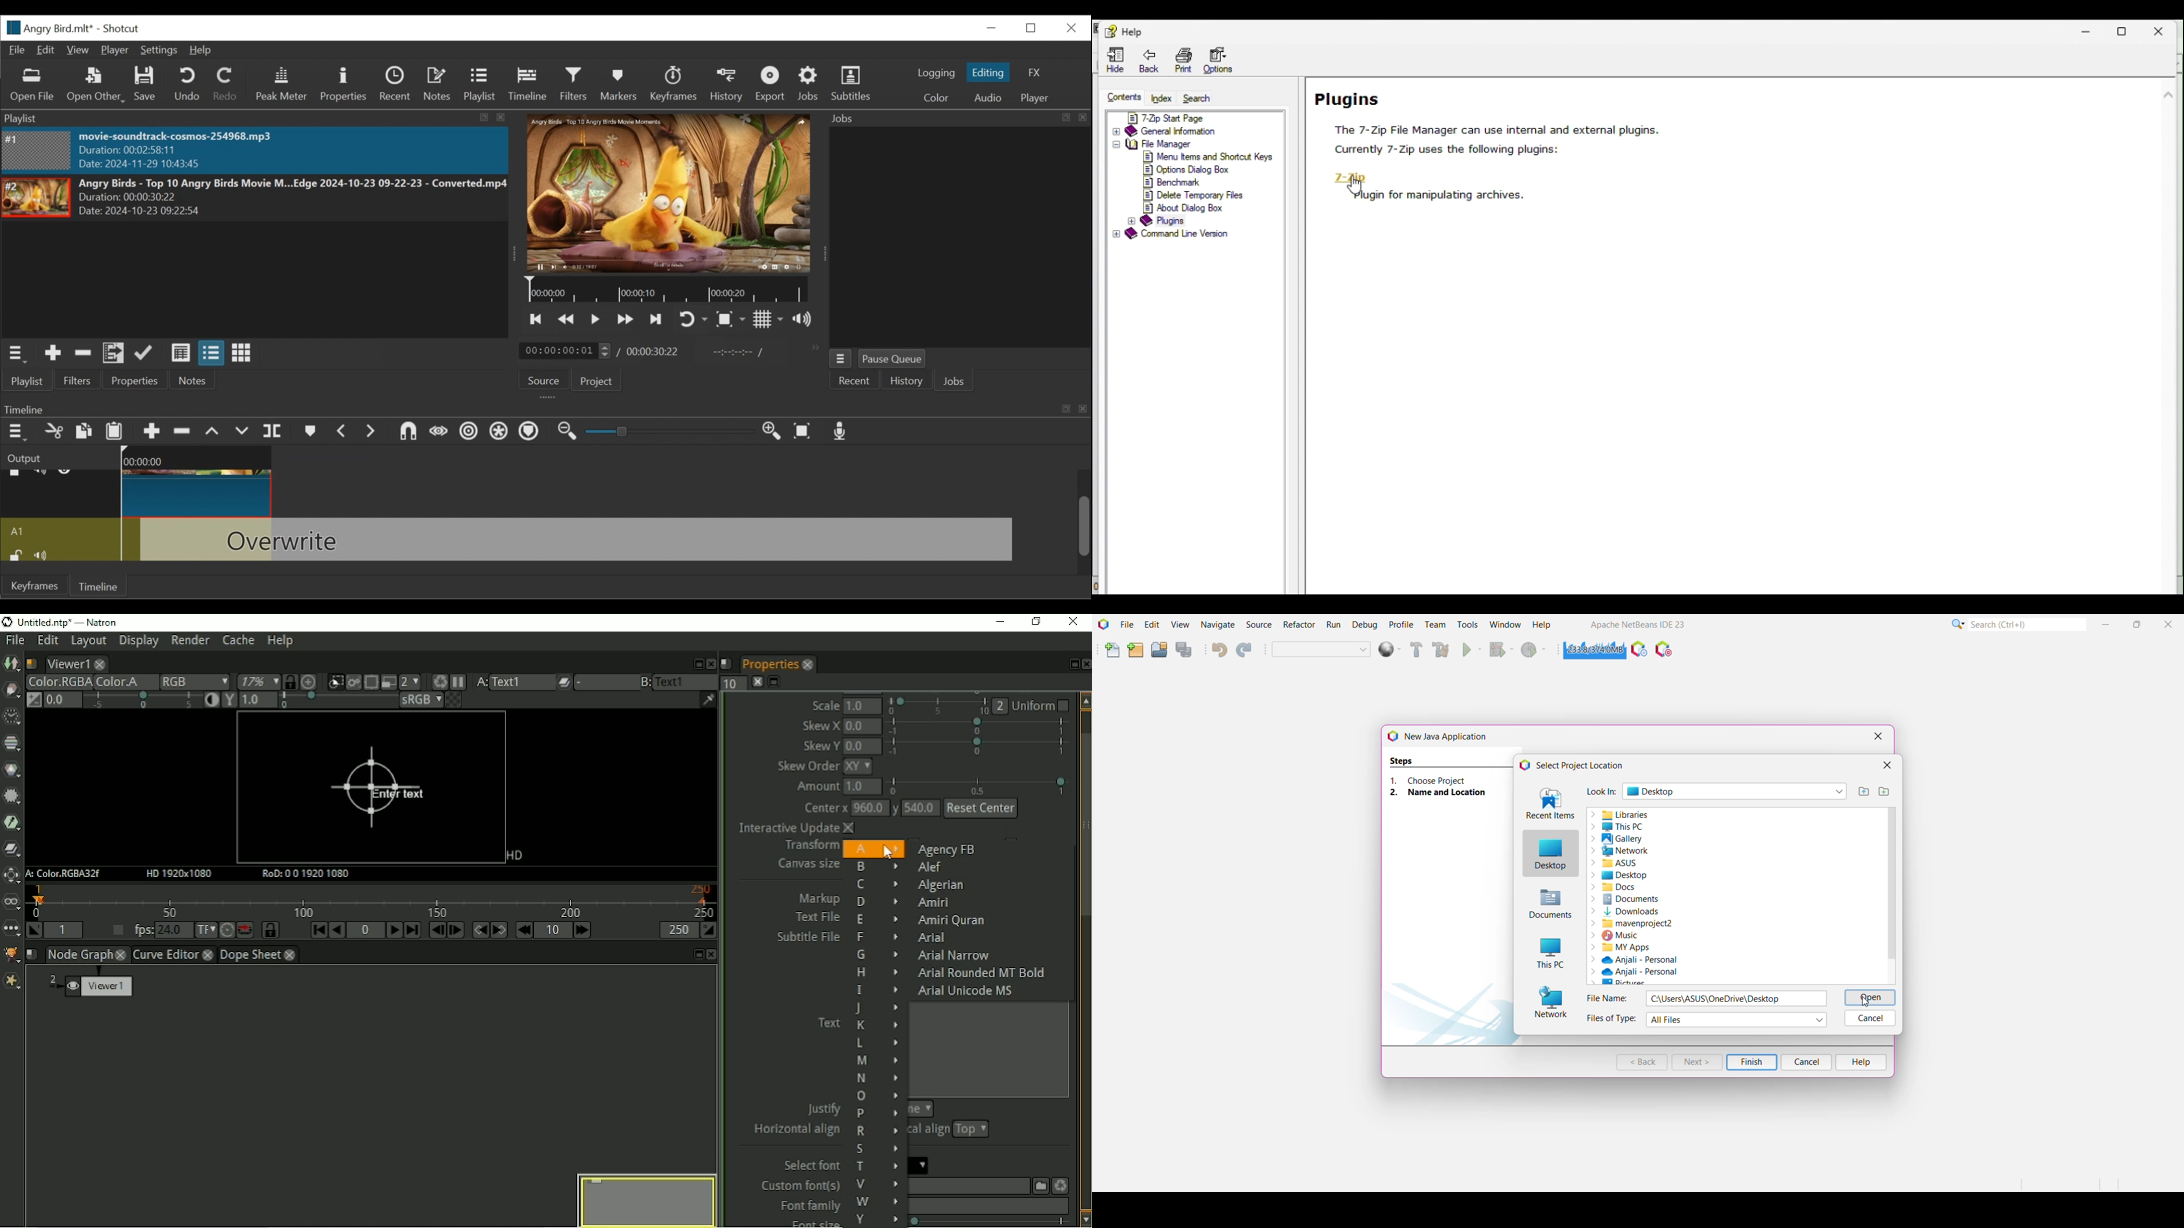  What do you see at coordinates (545, 381) in the screenshot?
I see `Source` at bounding box center [545, 381].